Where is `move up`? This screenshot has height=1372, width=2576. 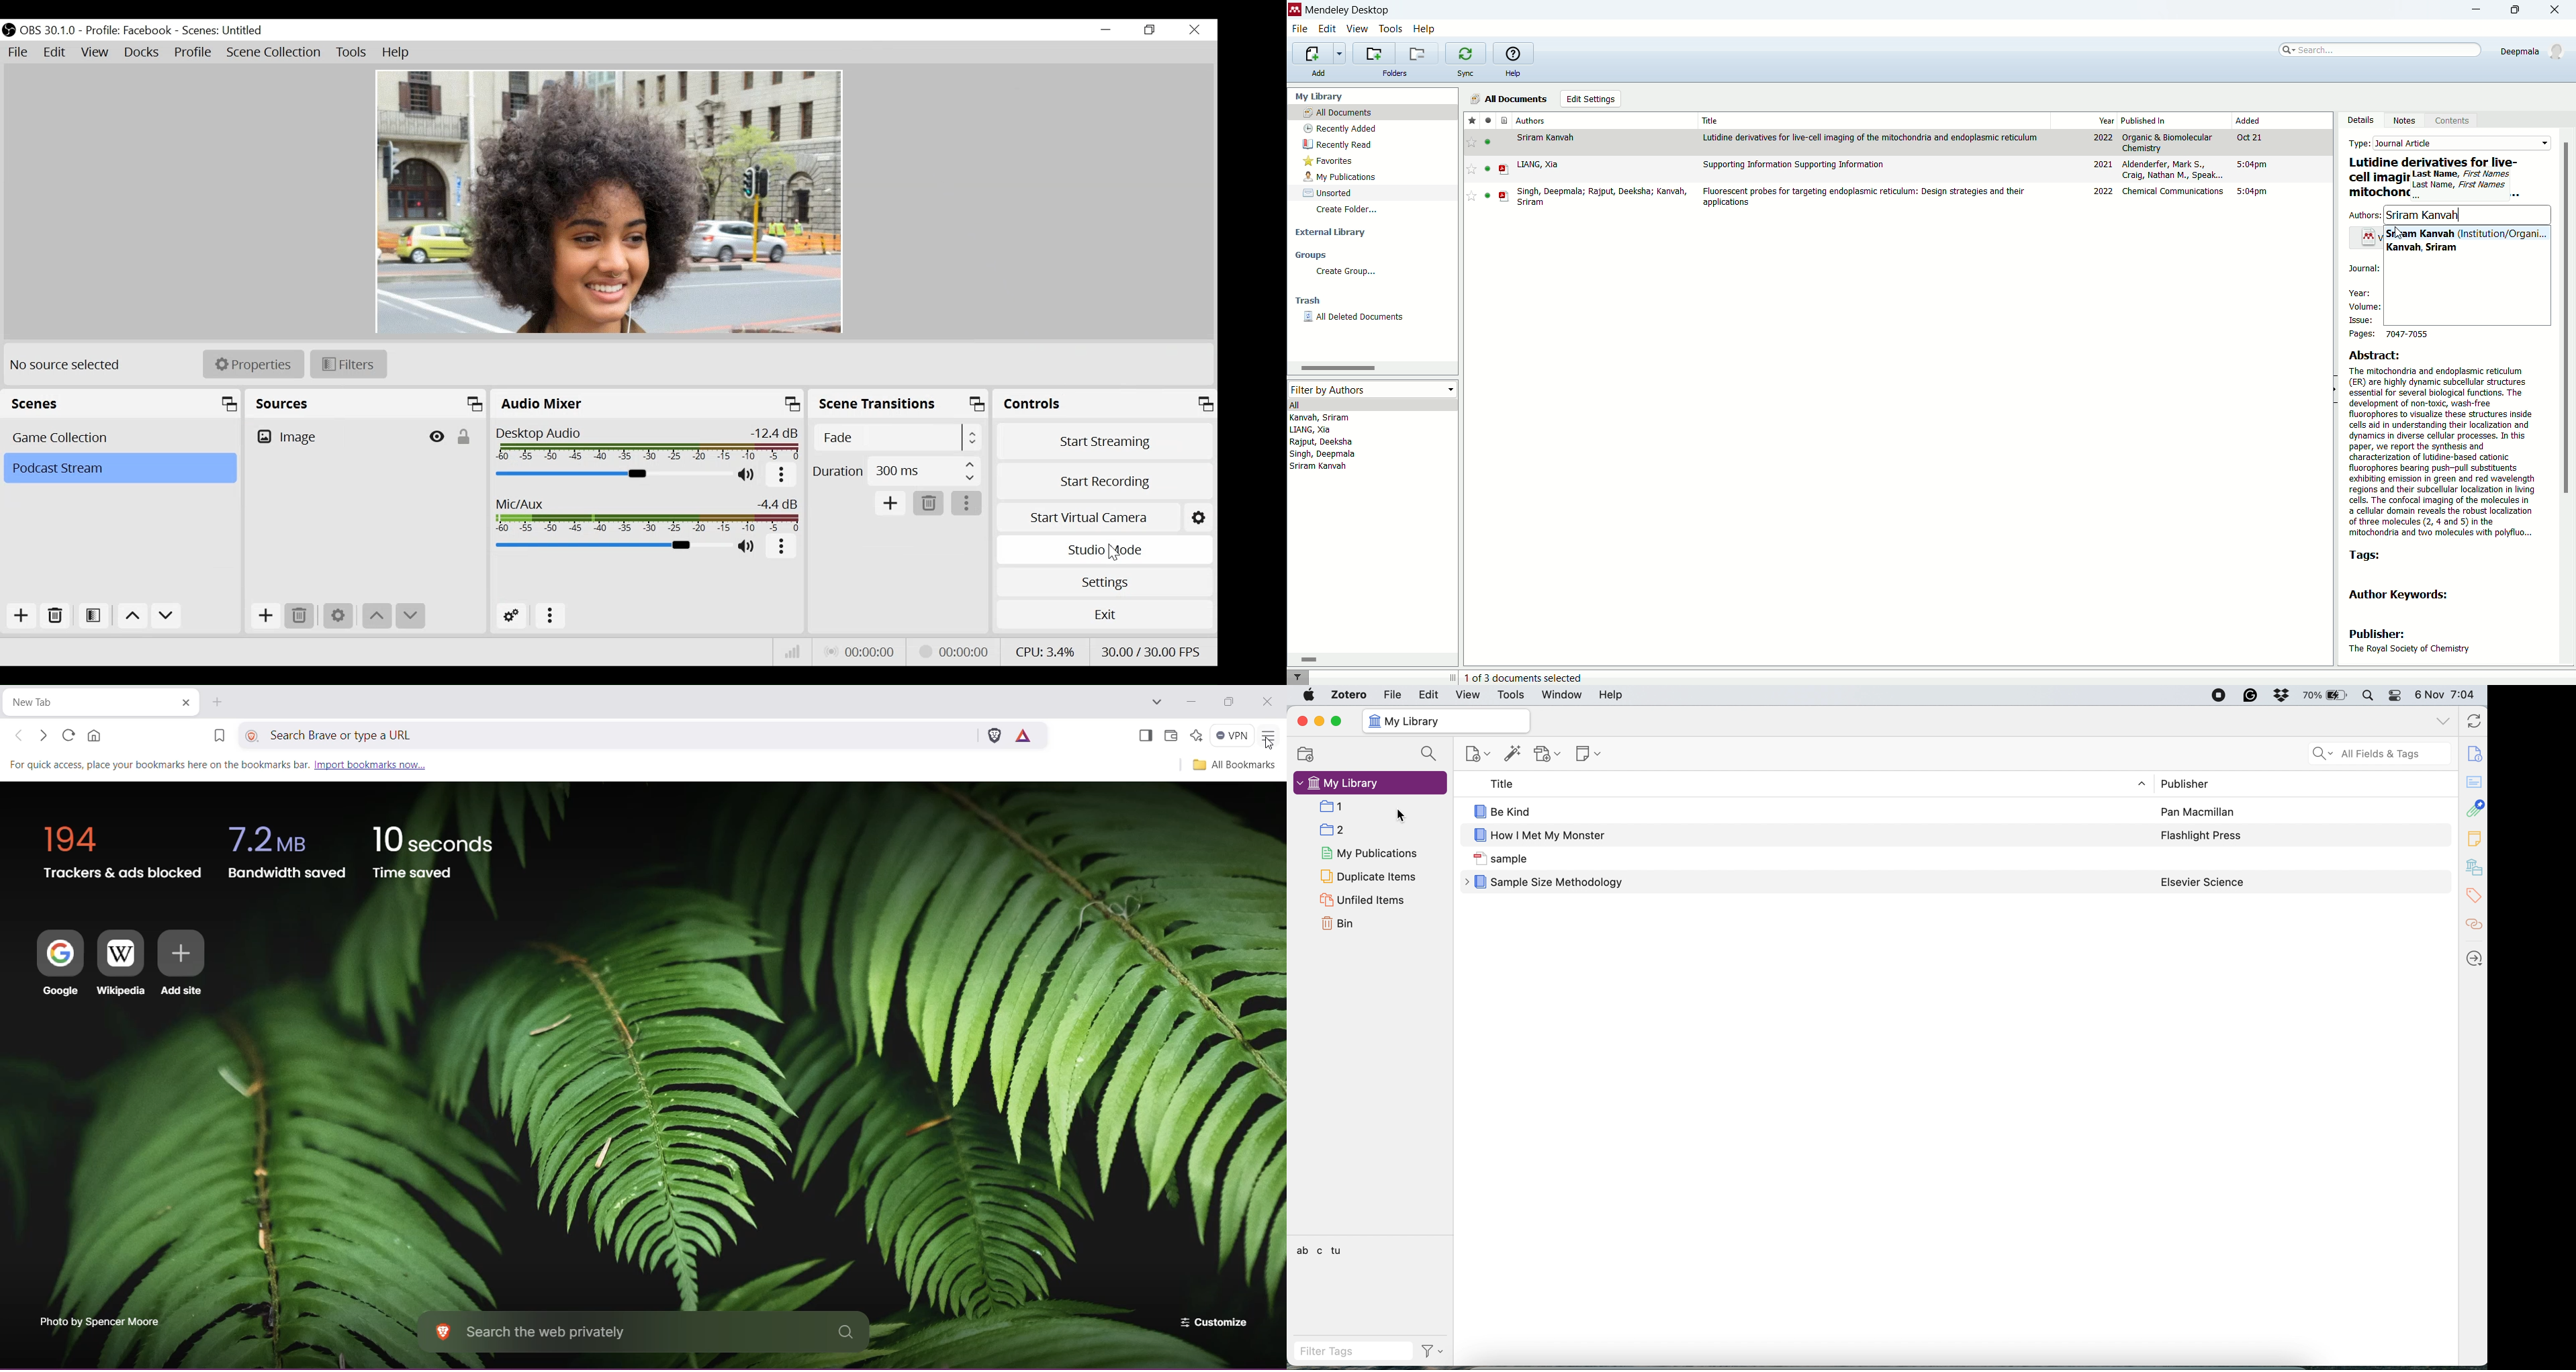
move up is located at coordinates (378, 616).